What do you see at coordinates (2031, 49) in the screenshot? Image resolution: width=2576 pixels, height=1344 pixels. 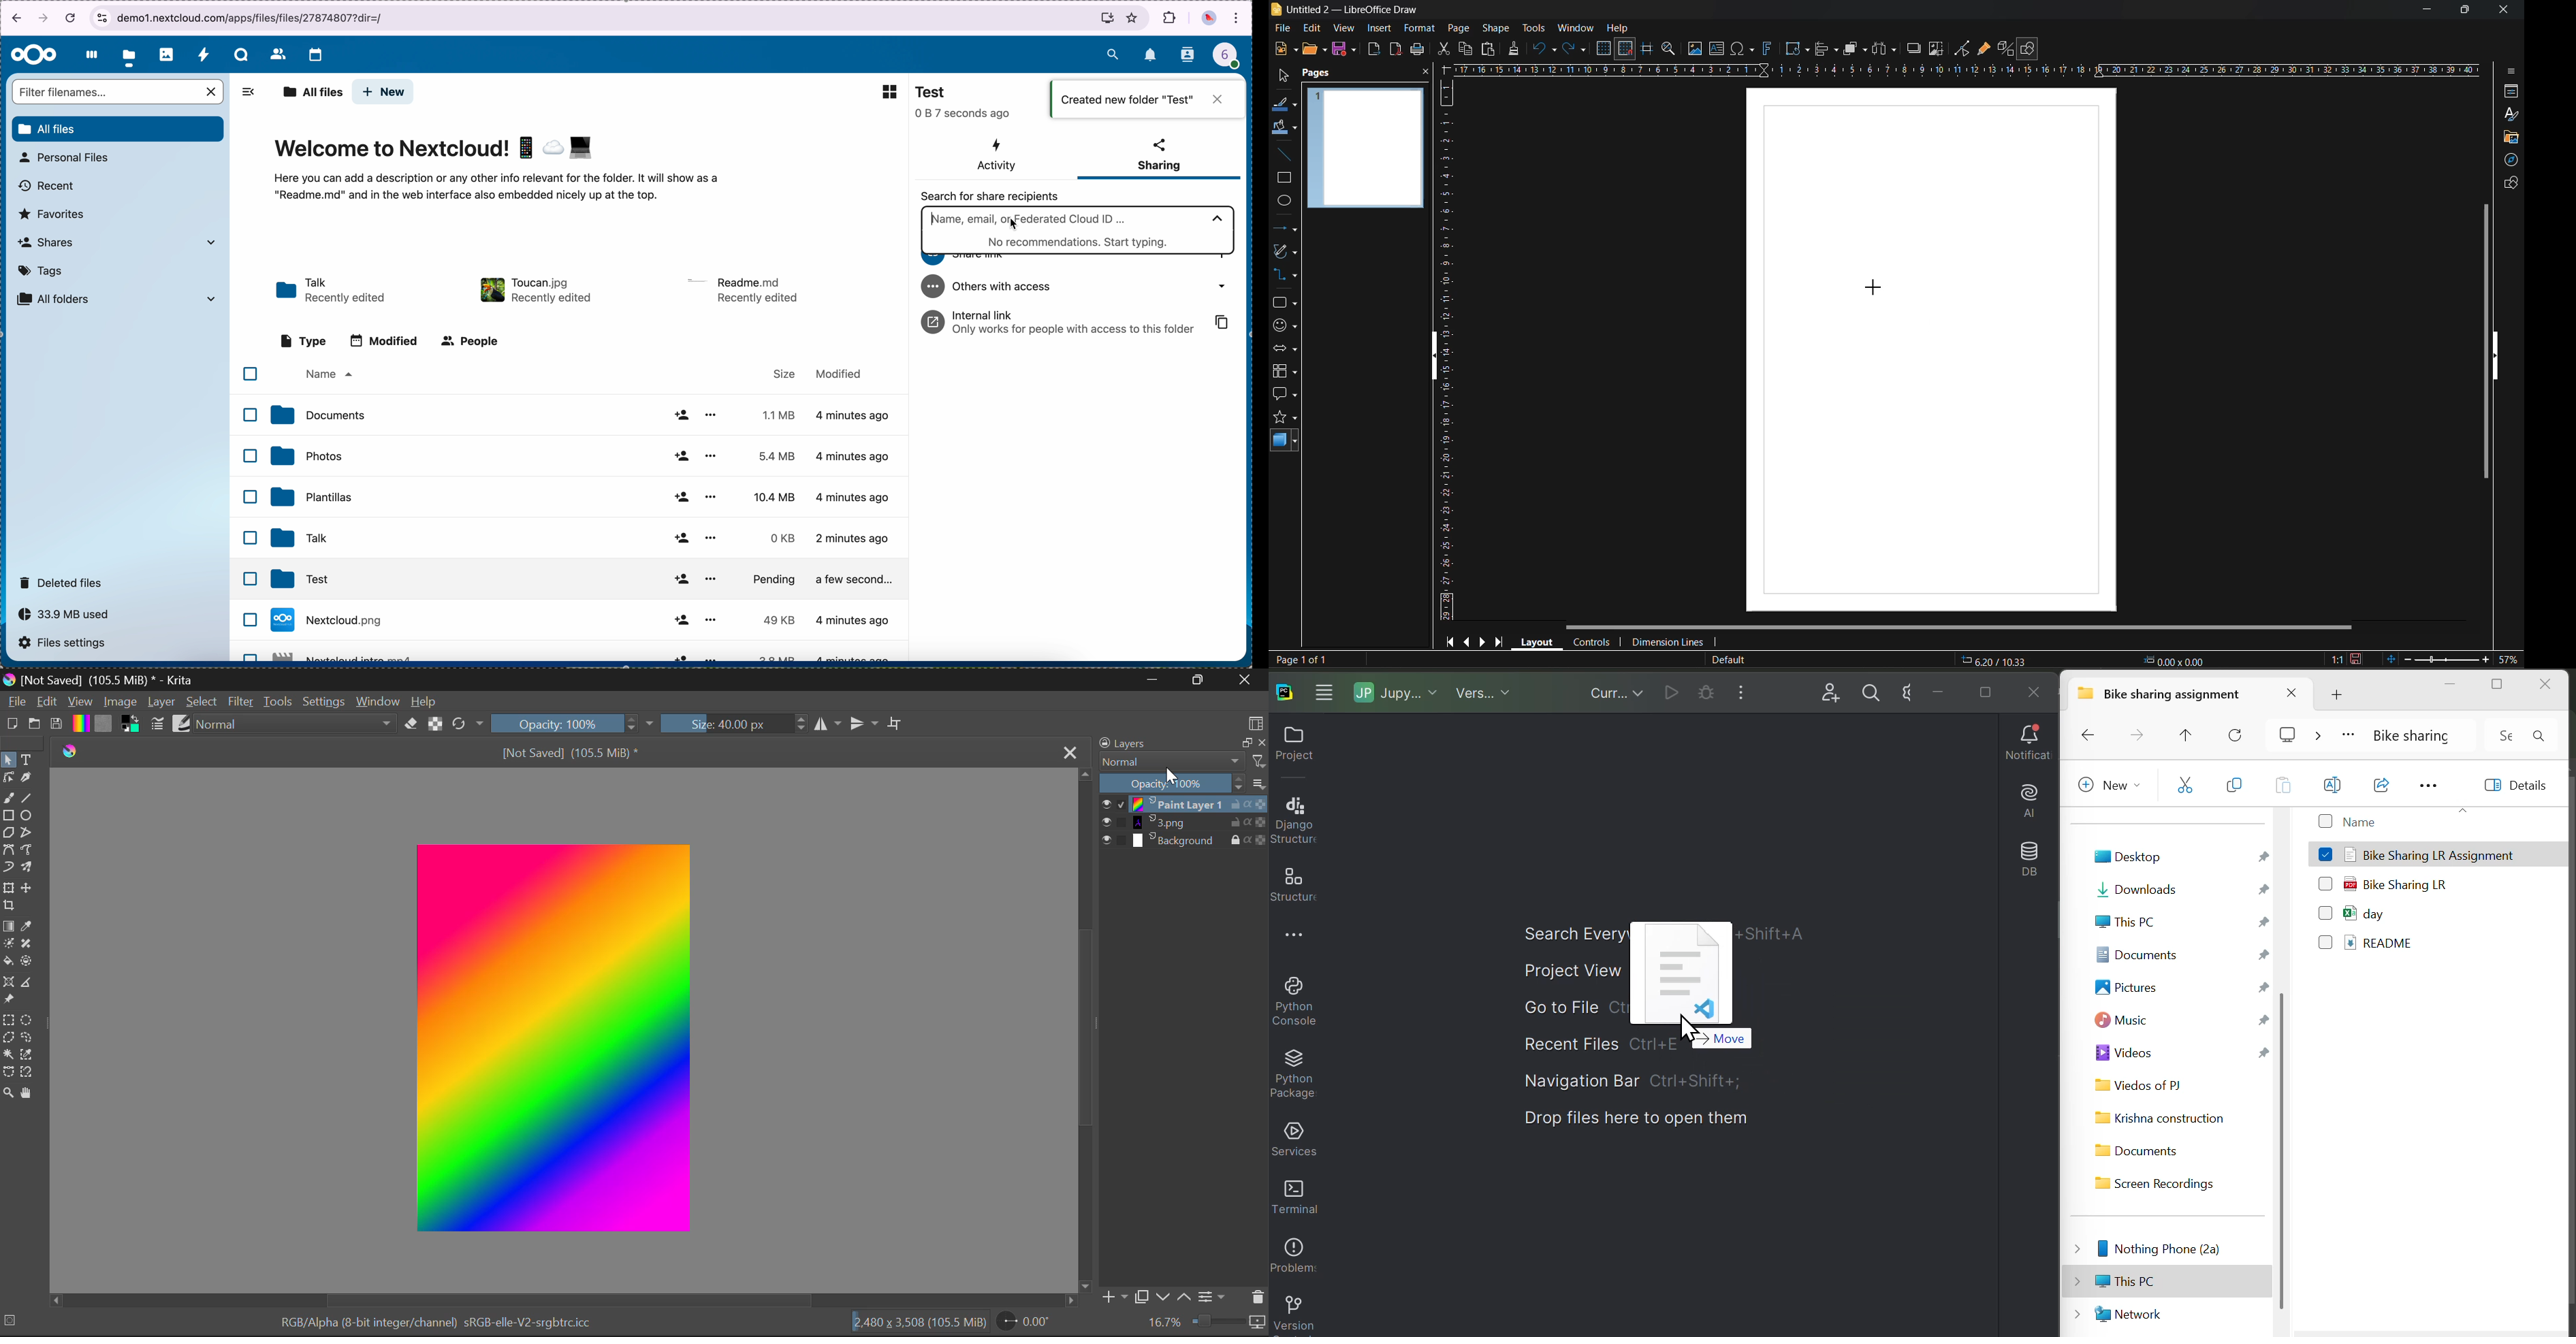 I see `show draw functions` at bounding box center [2031, 49].